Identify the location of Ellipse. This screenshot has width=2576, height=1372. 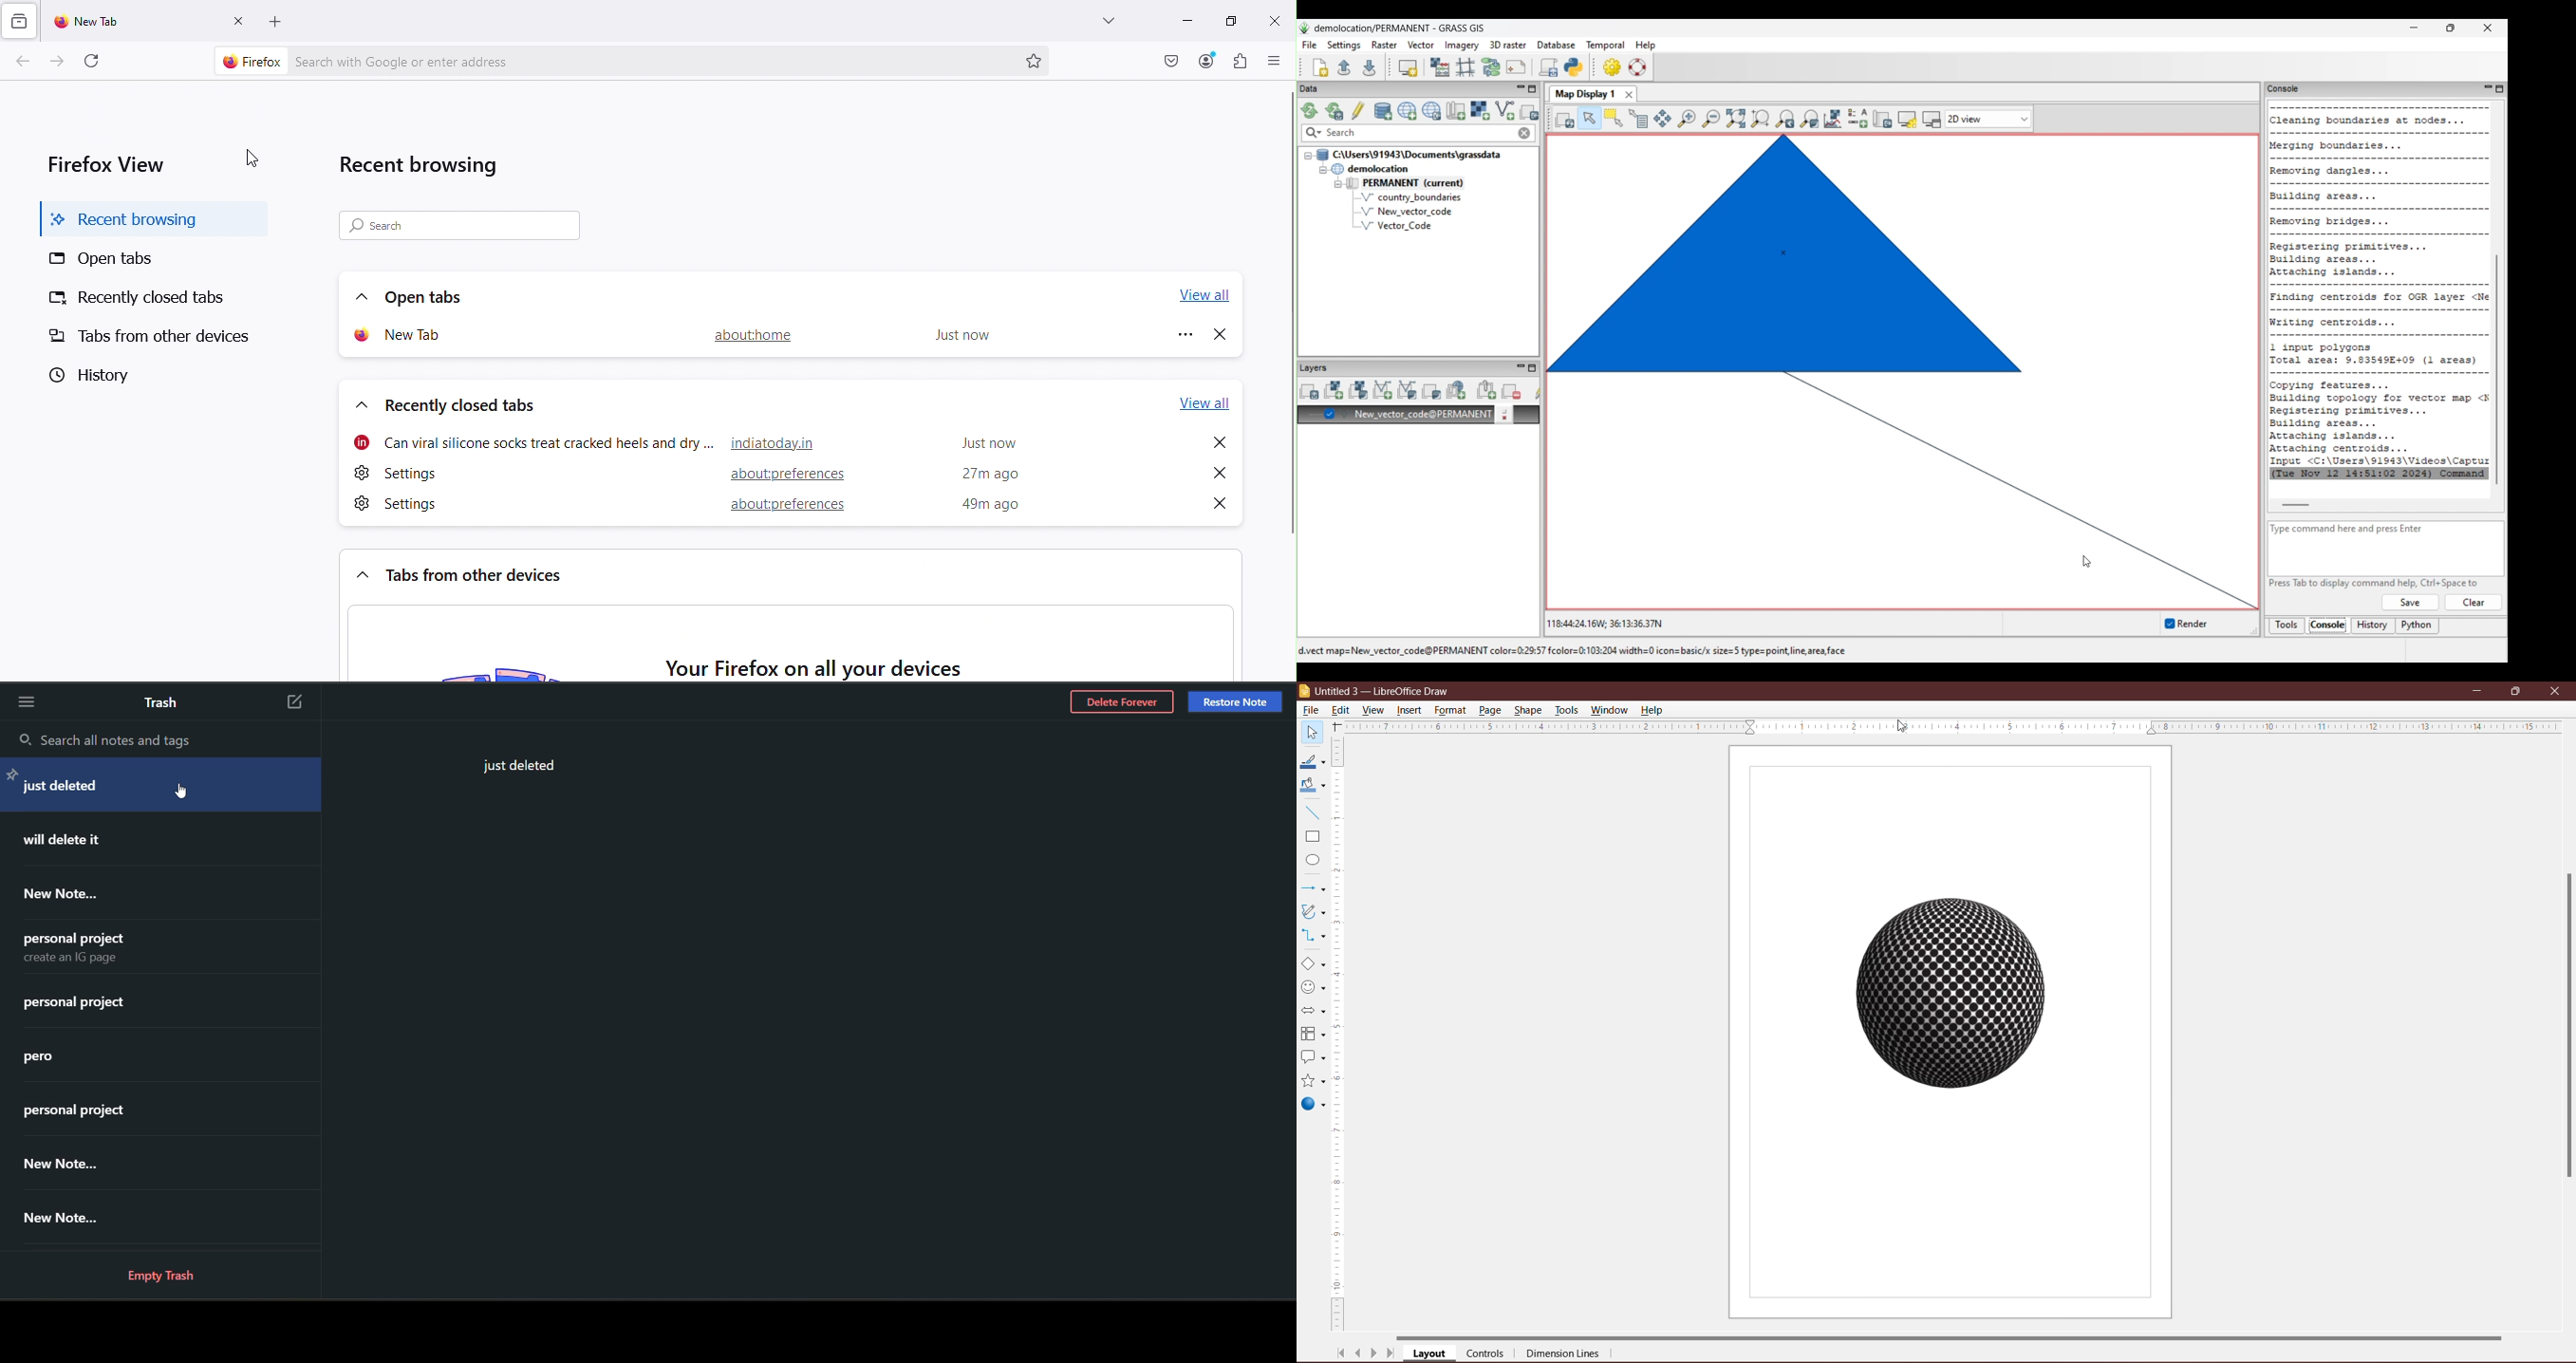
(1309, 862).